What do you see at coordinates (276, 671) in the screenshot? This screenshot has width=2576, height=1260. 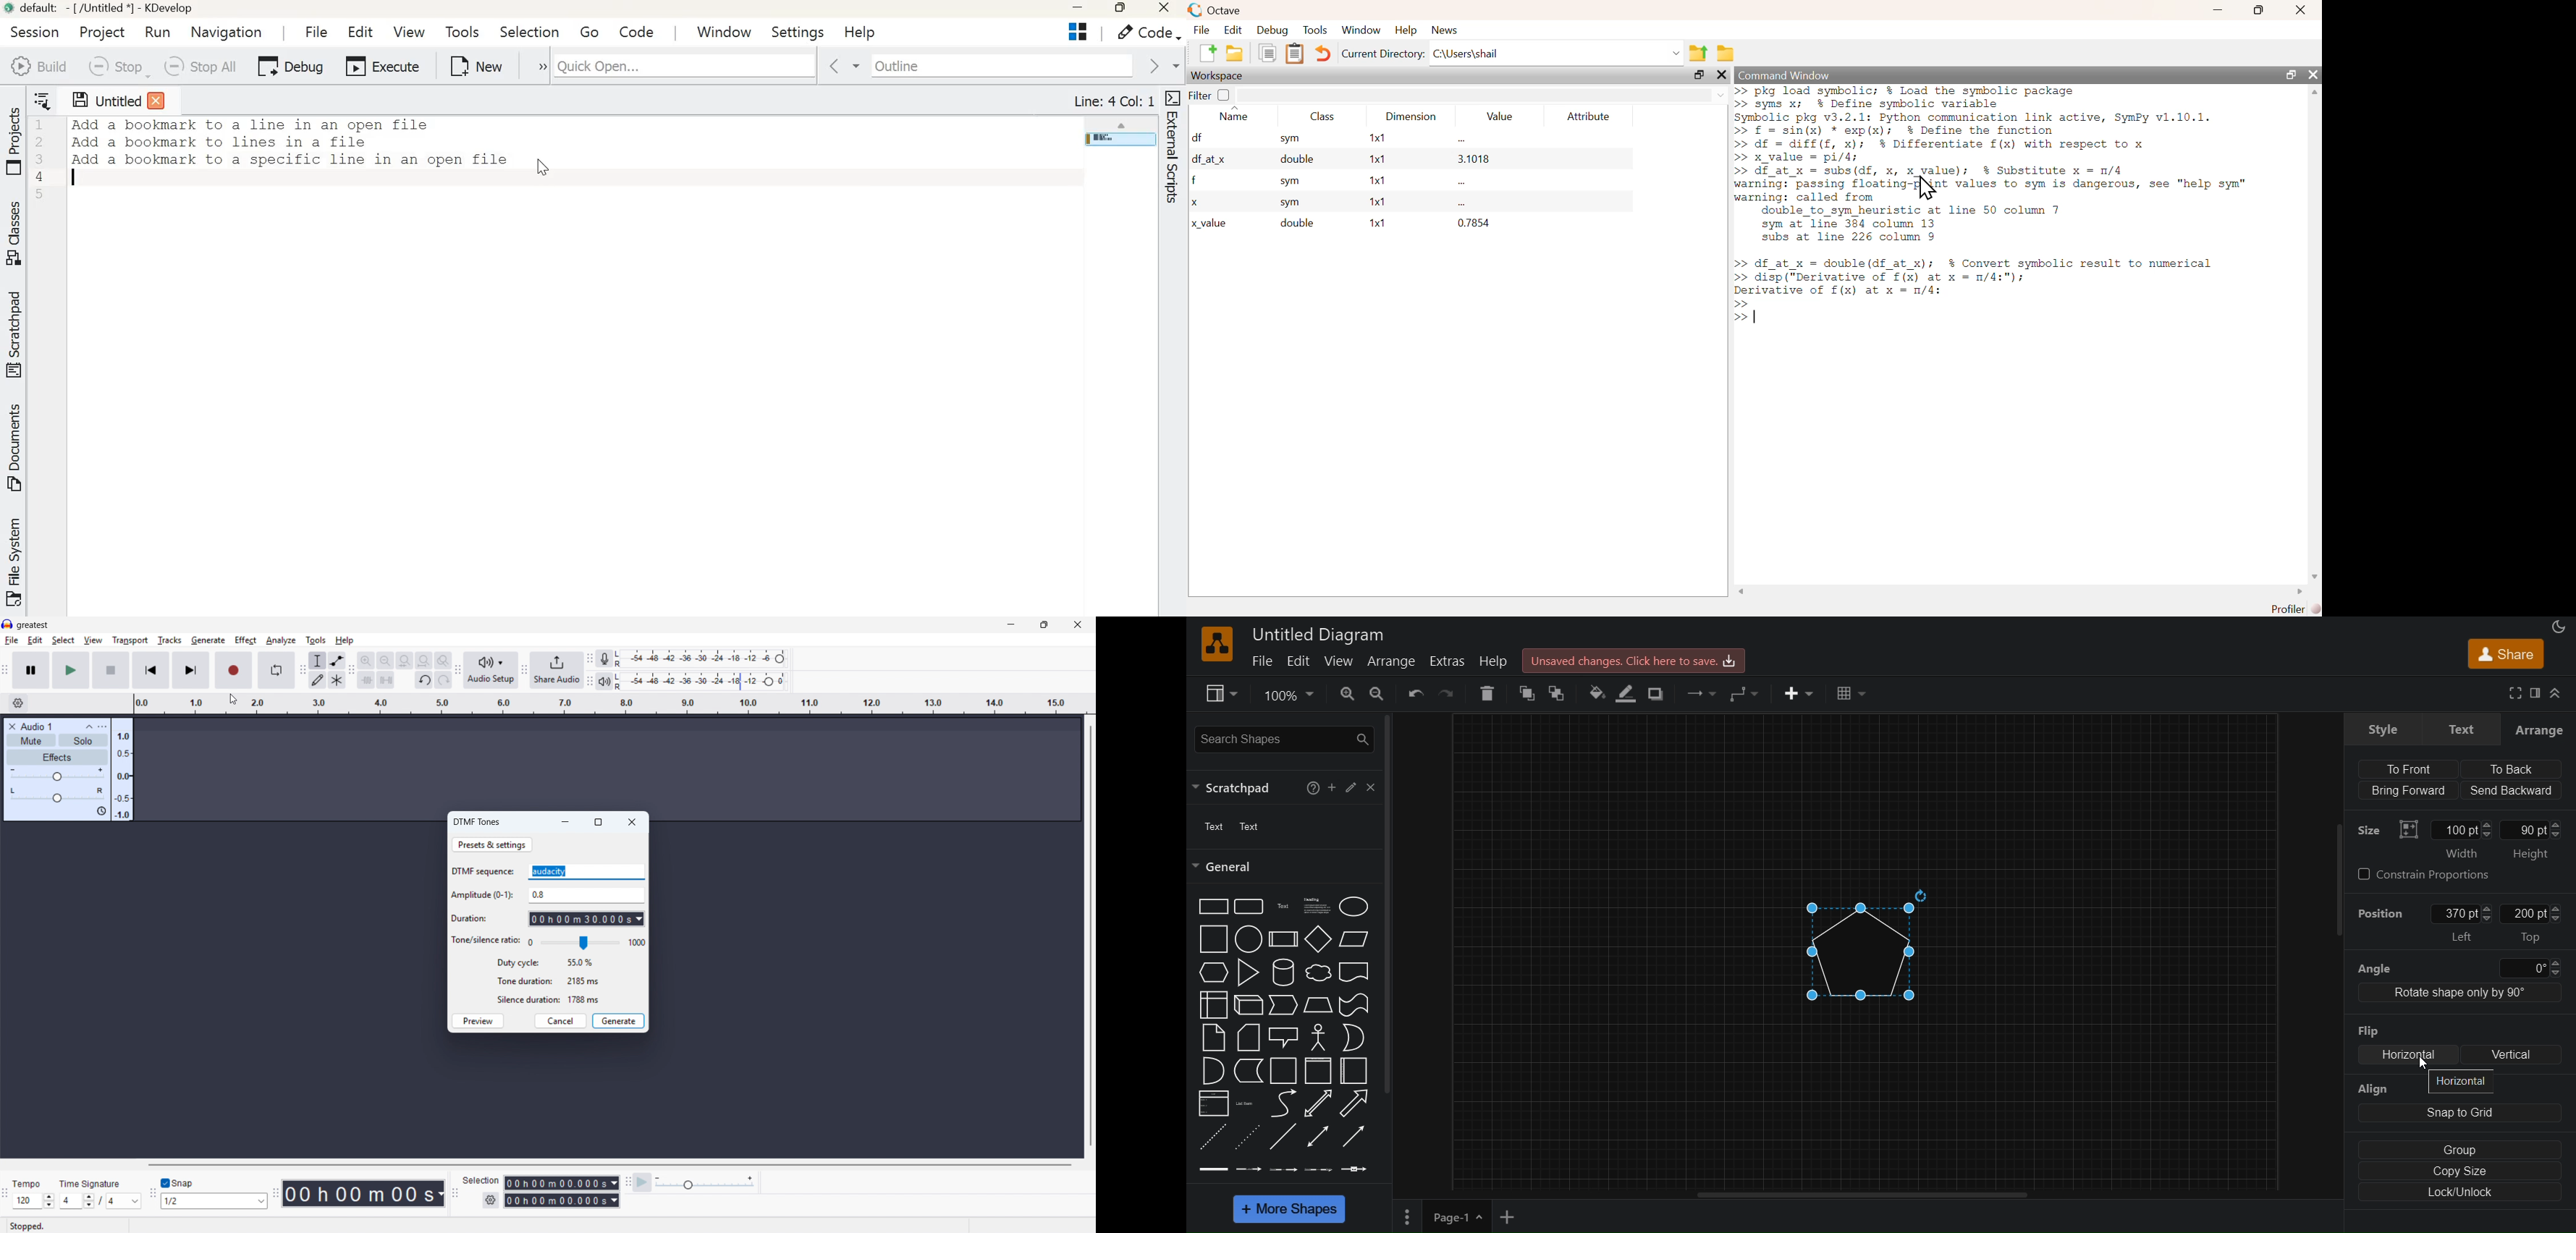 I see `enable looping` at bounding box center [276, 671].